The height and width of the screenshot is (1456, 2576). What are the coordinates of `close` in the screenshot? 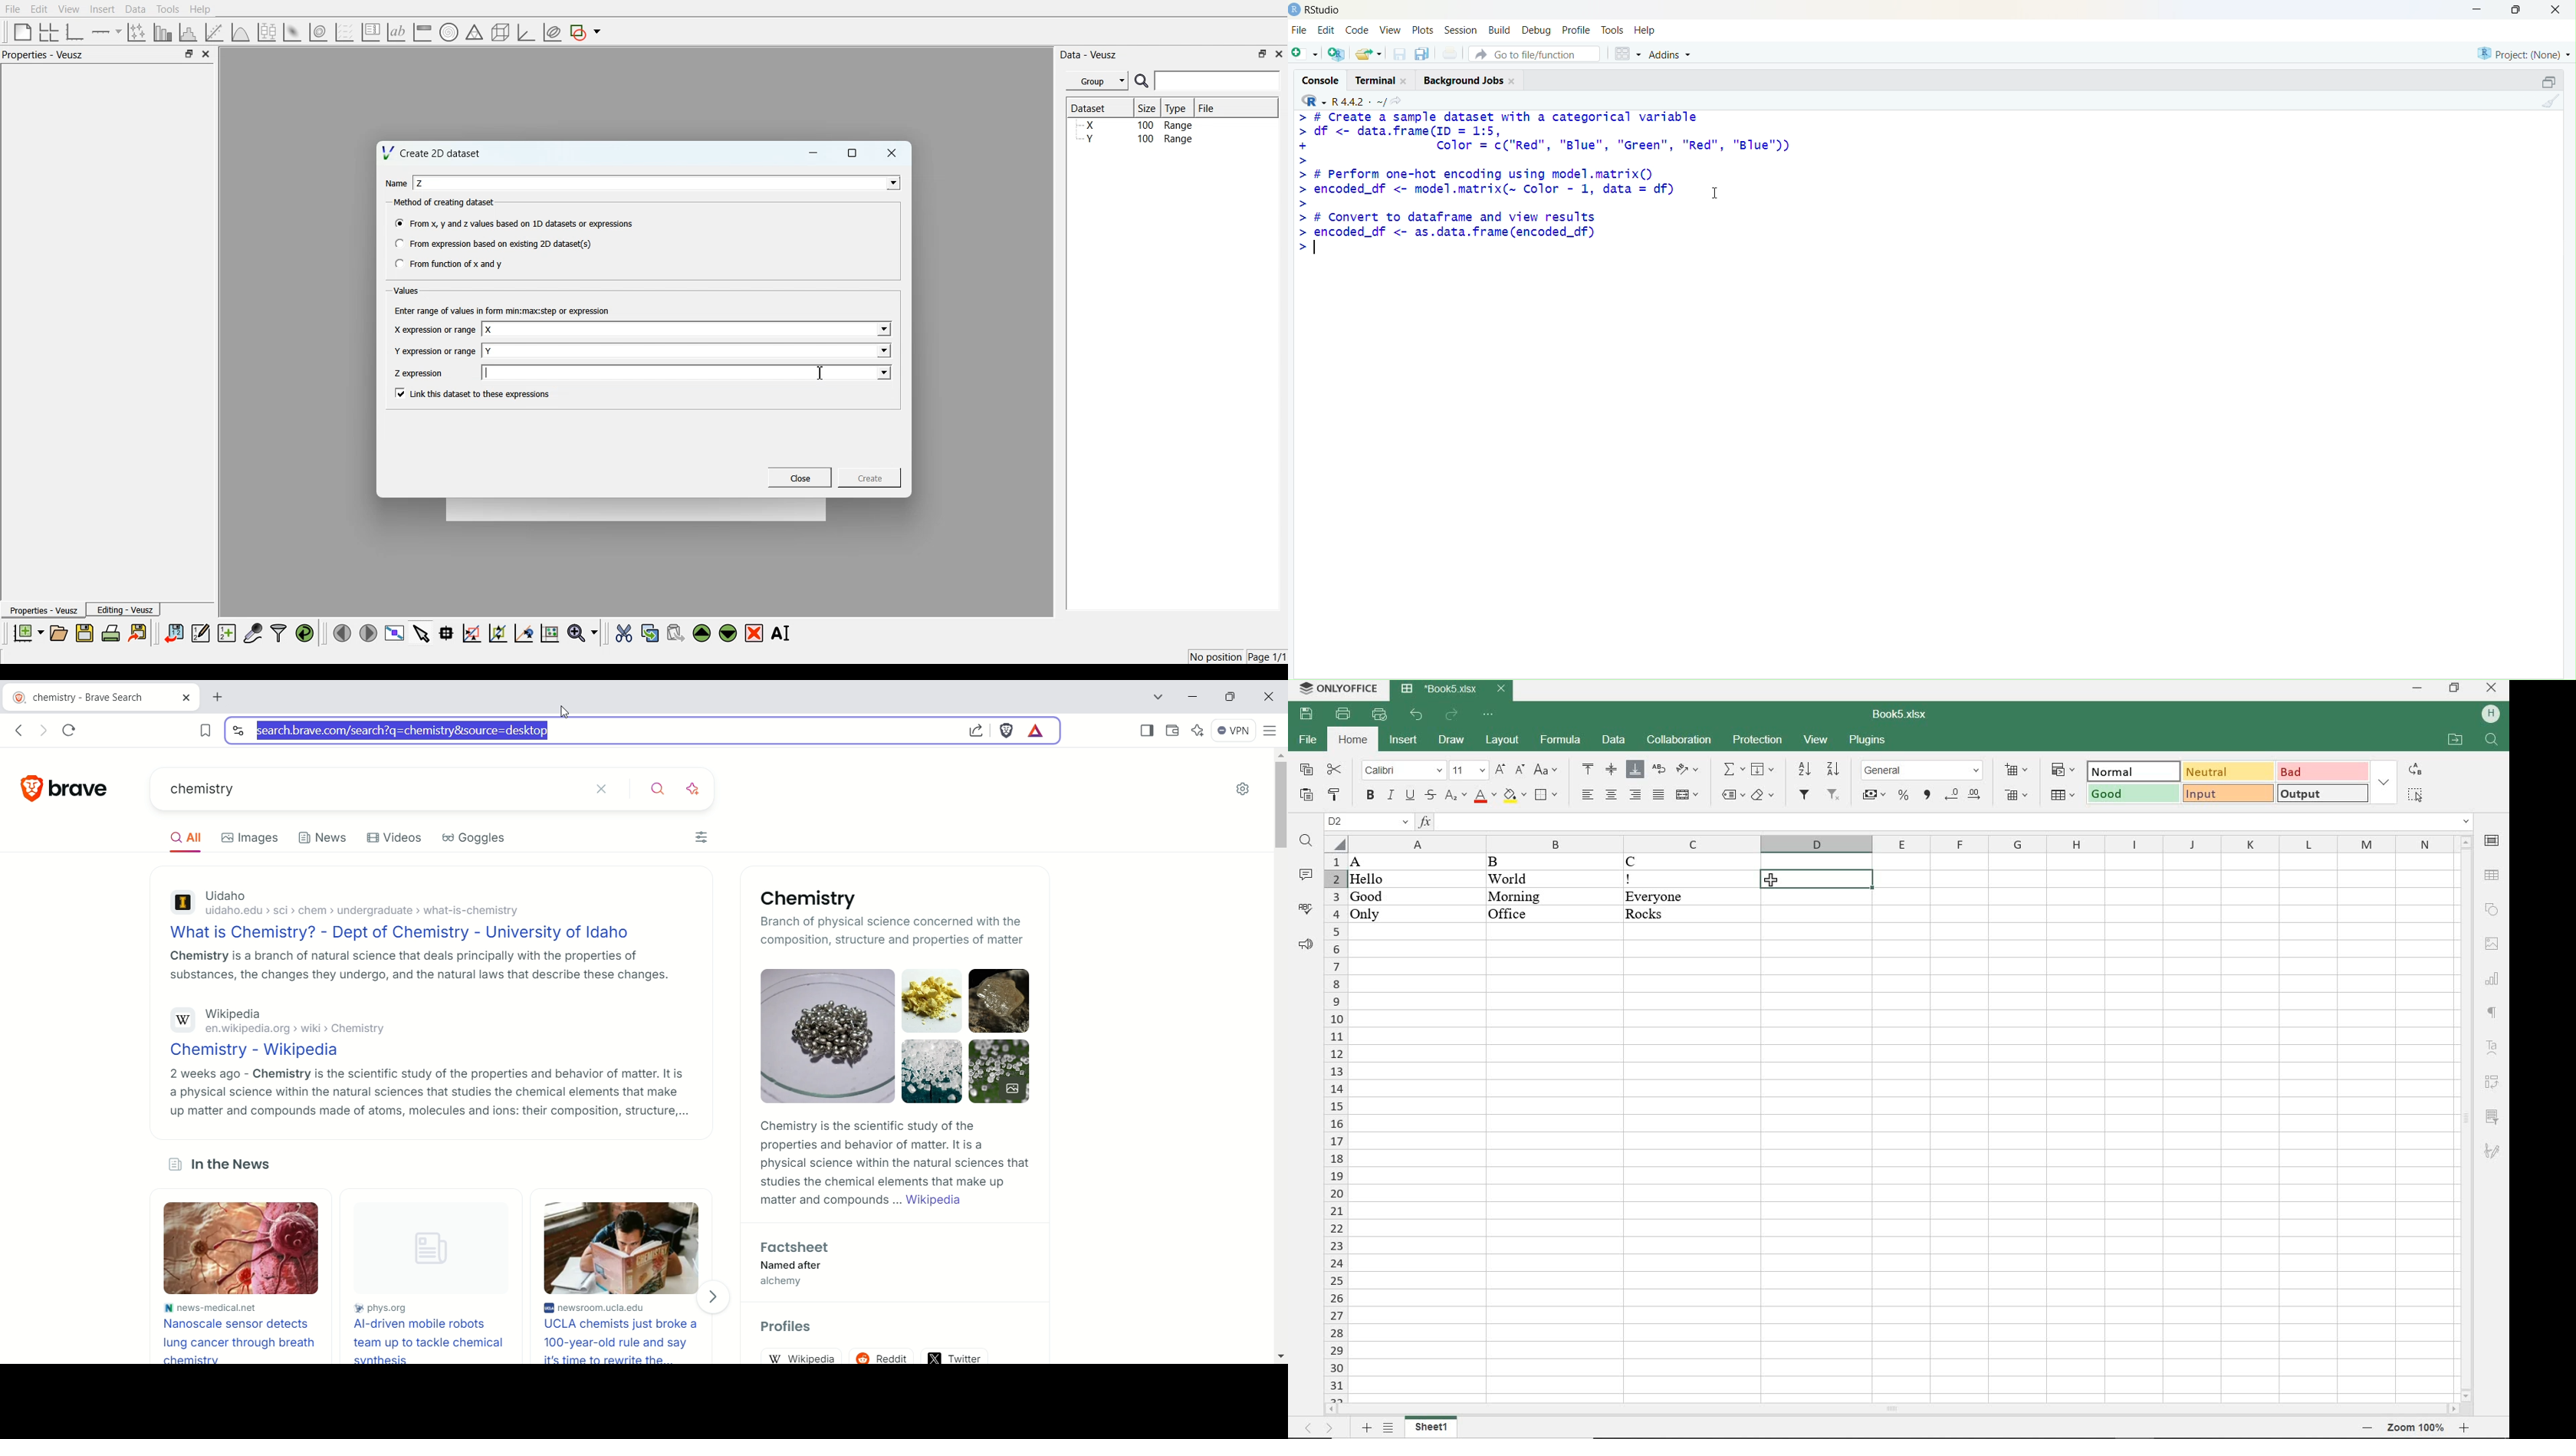 It's located at (1405, 81).